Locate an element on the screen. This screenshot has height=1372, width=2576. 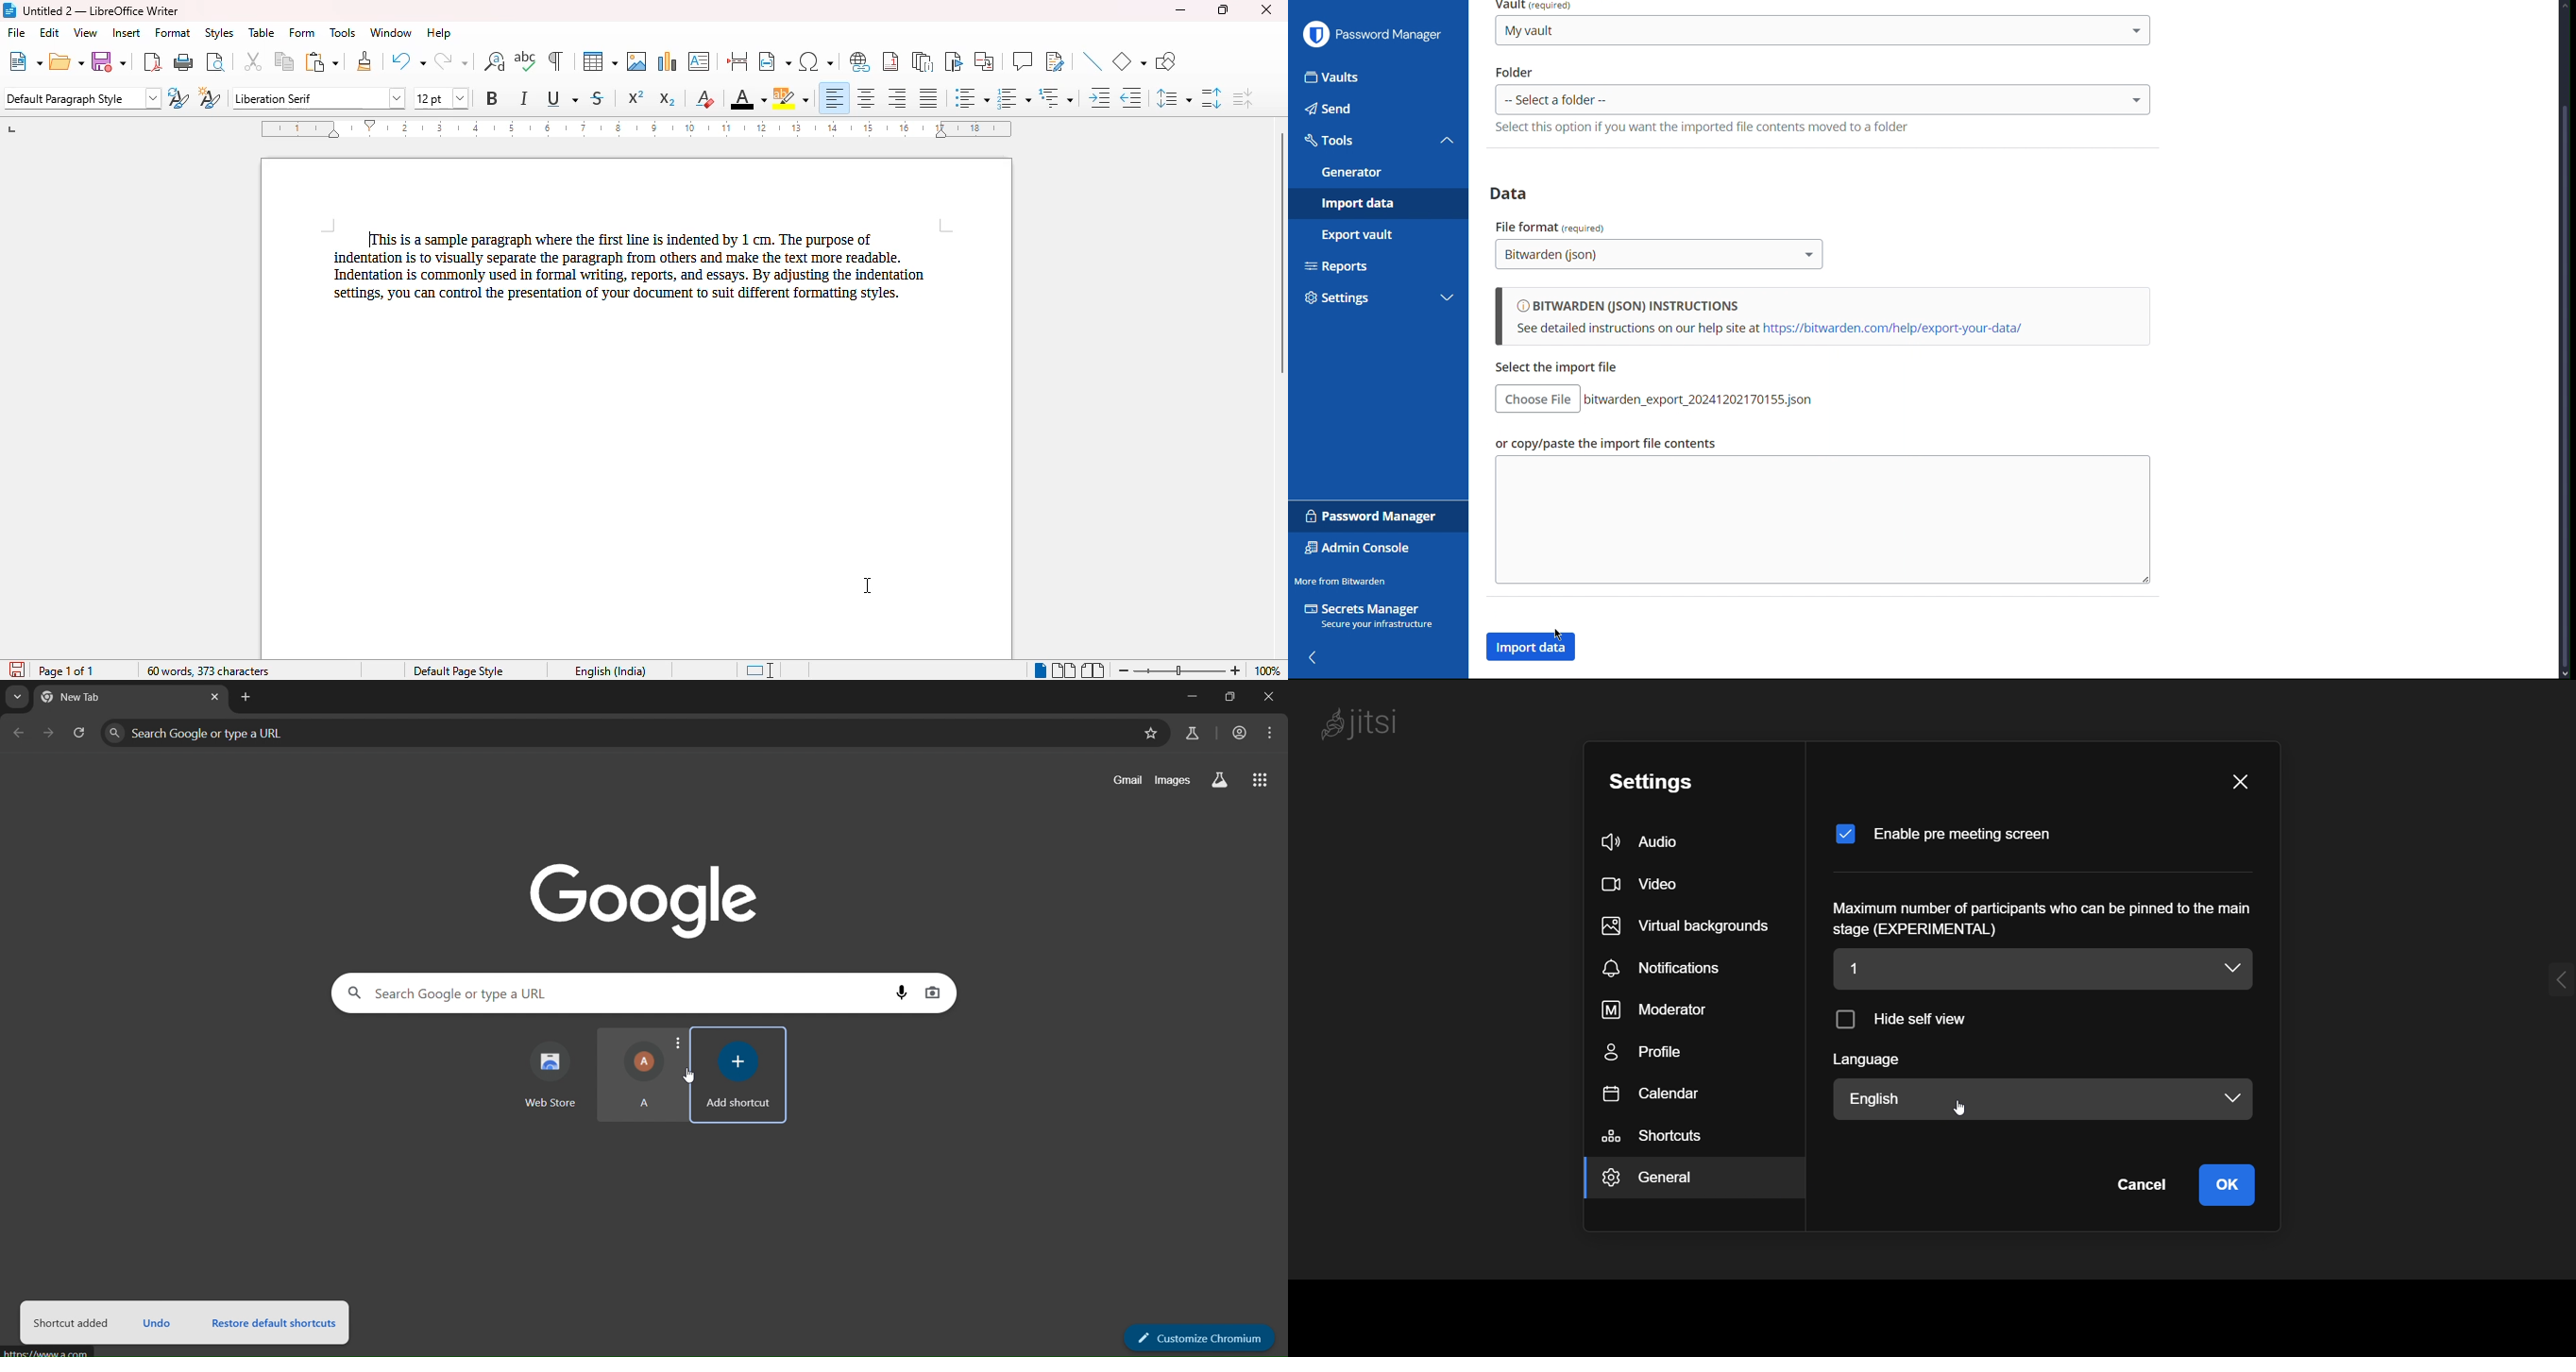
multi-page view is located at coordinates (1064, 670).